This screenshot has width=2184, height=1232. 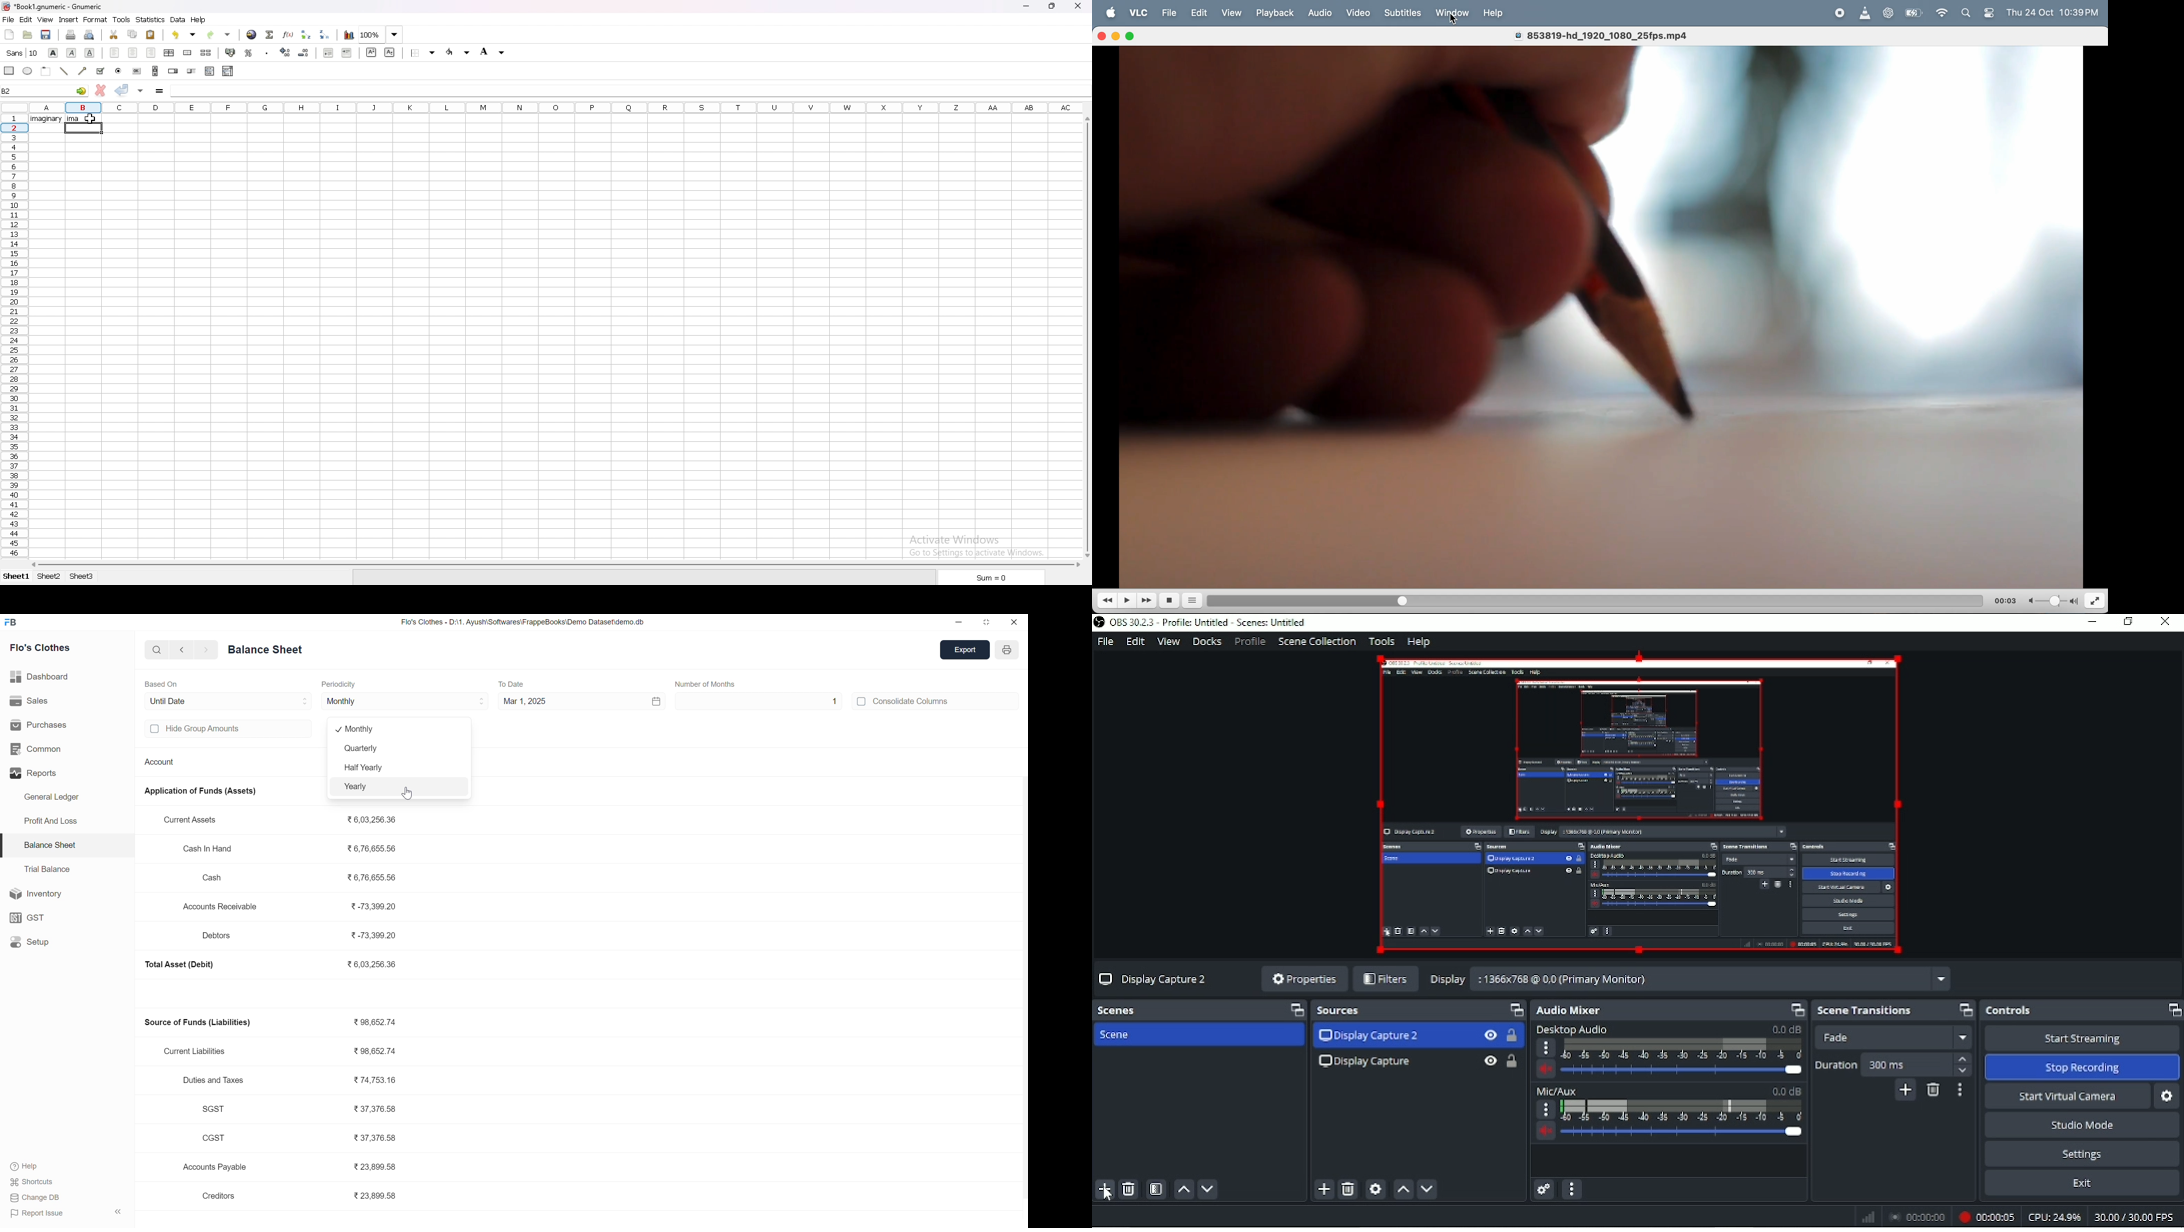 What do you see at coordinates (114, 35) in the screenshot?
I see `cut` at bounding box center [114, 35].